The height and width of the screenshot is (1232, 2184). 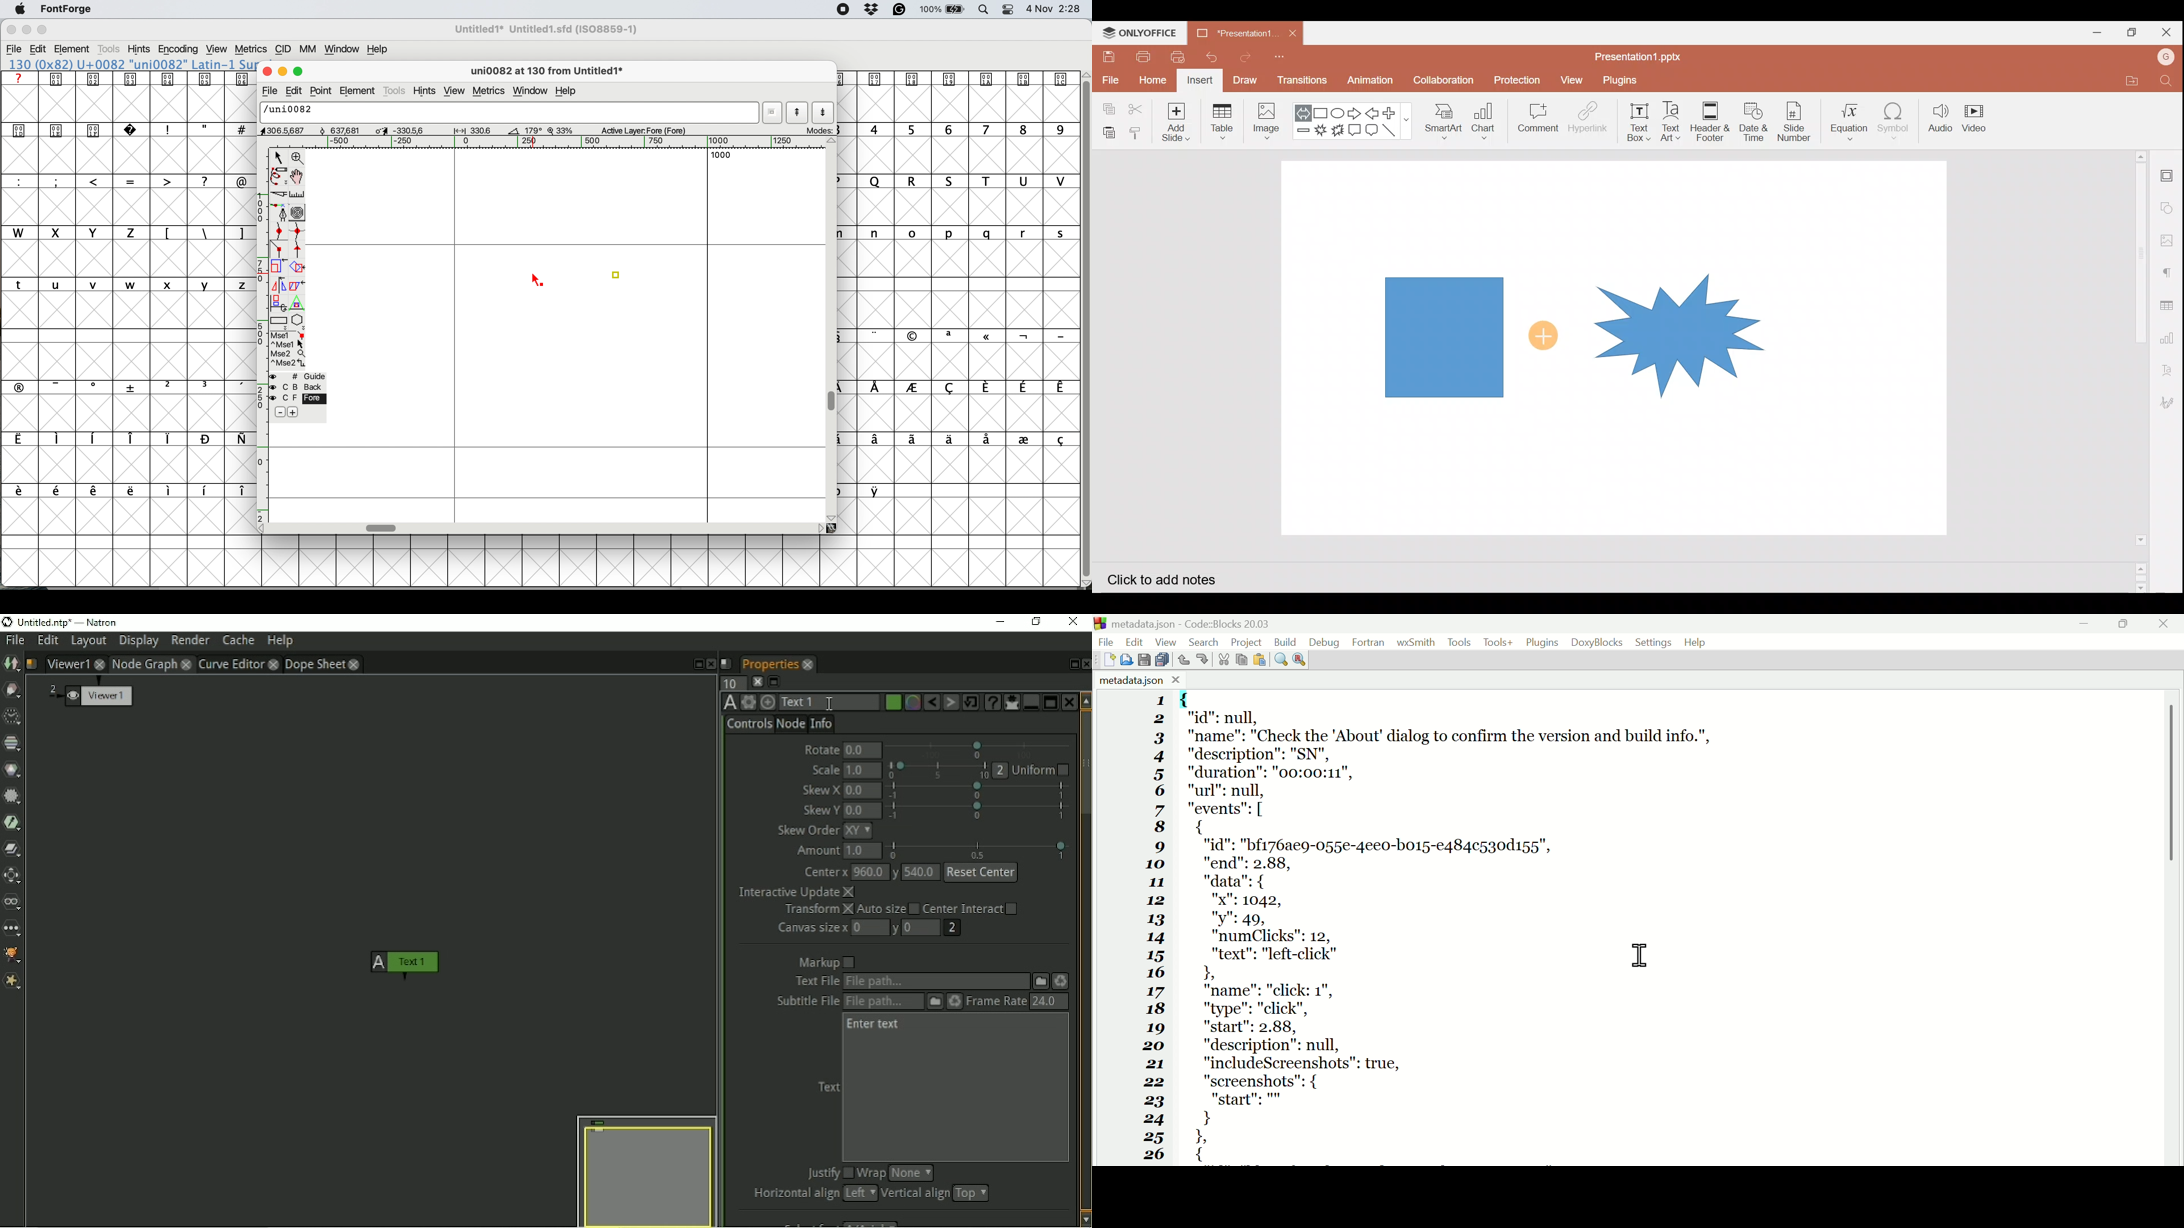 What do you see at coordinates (130, 65) in the screenshot?
I see `font name` at bounding box center [130, 65].